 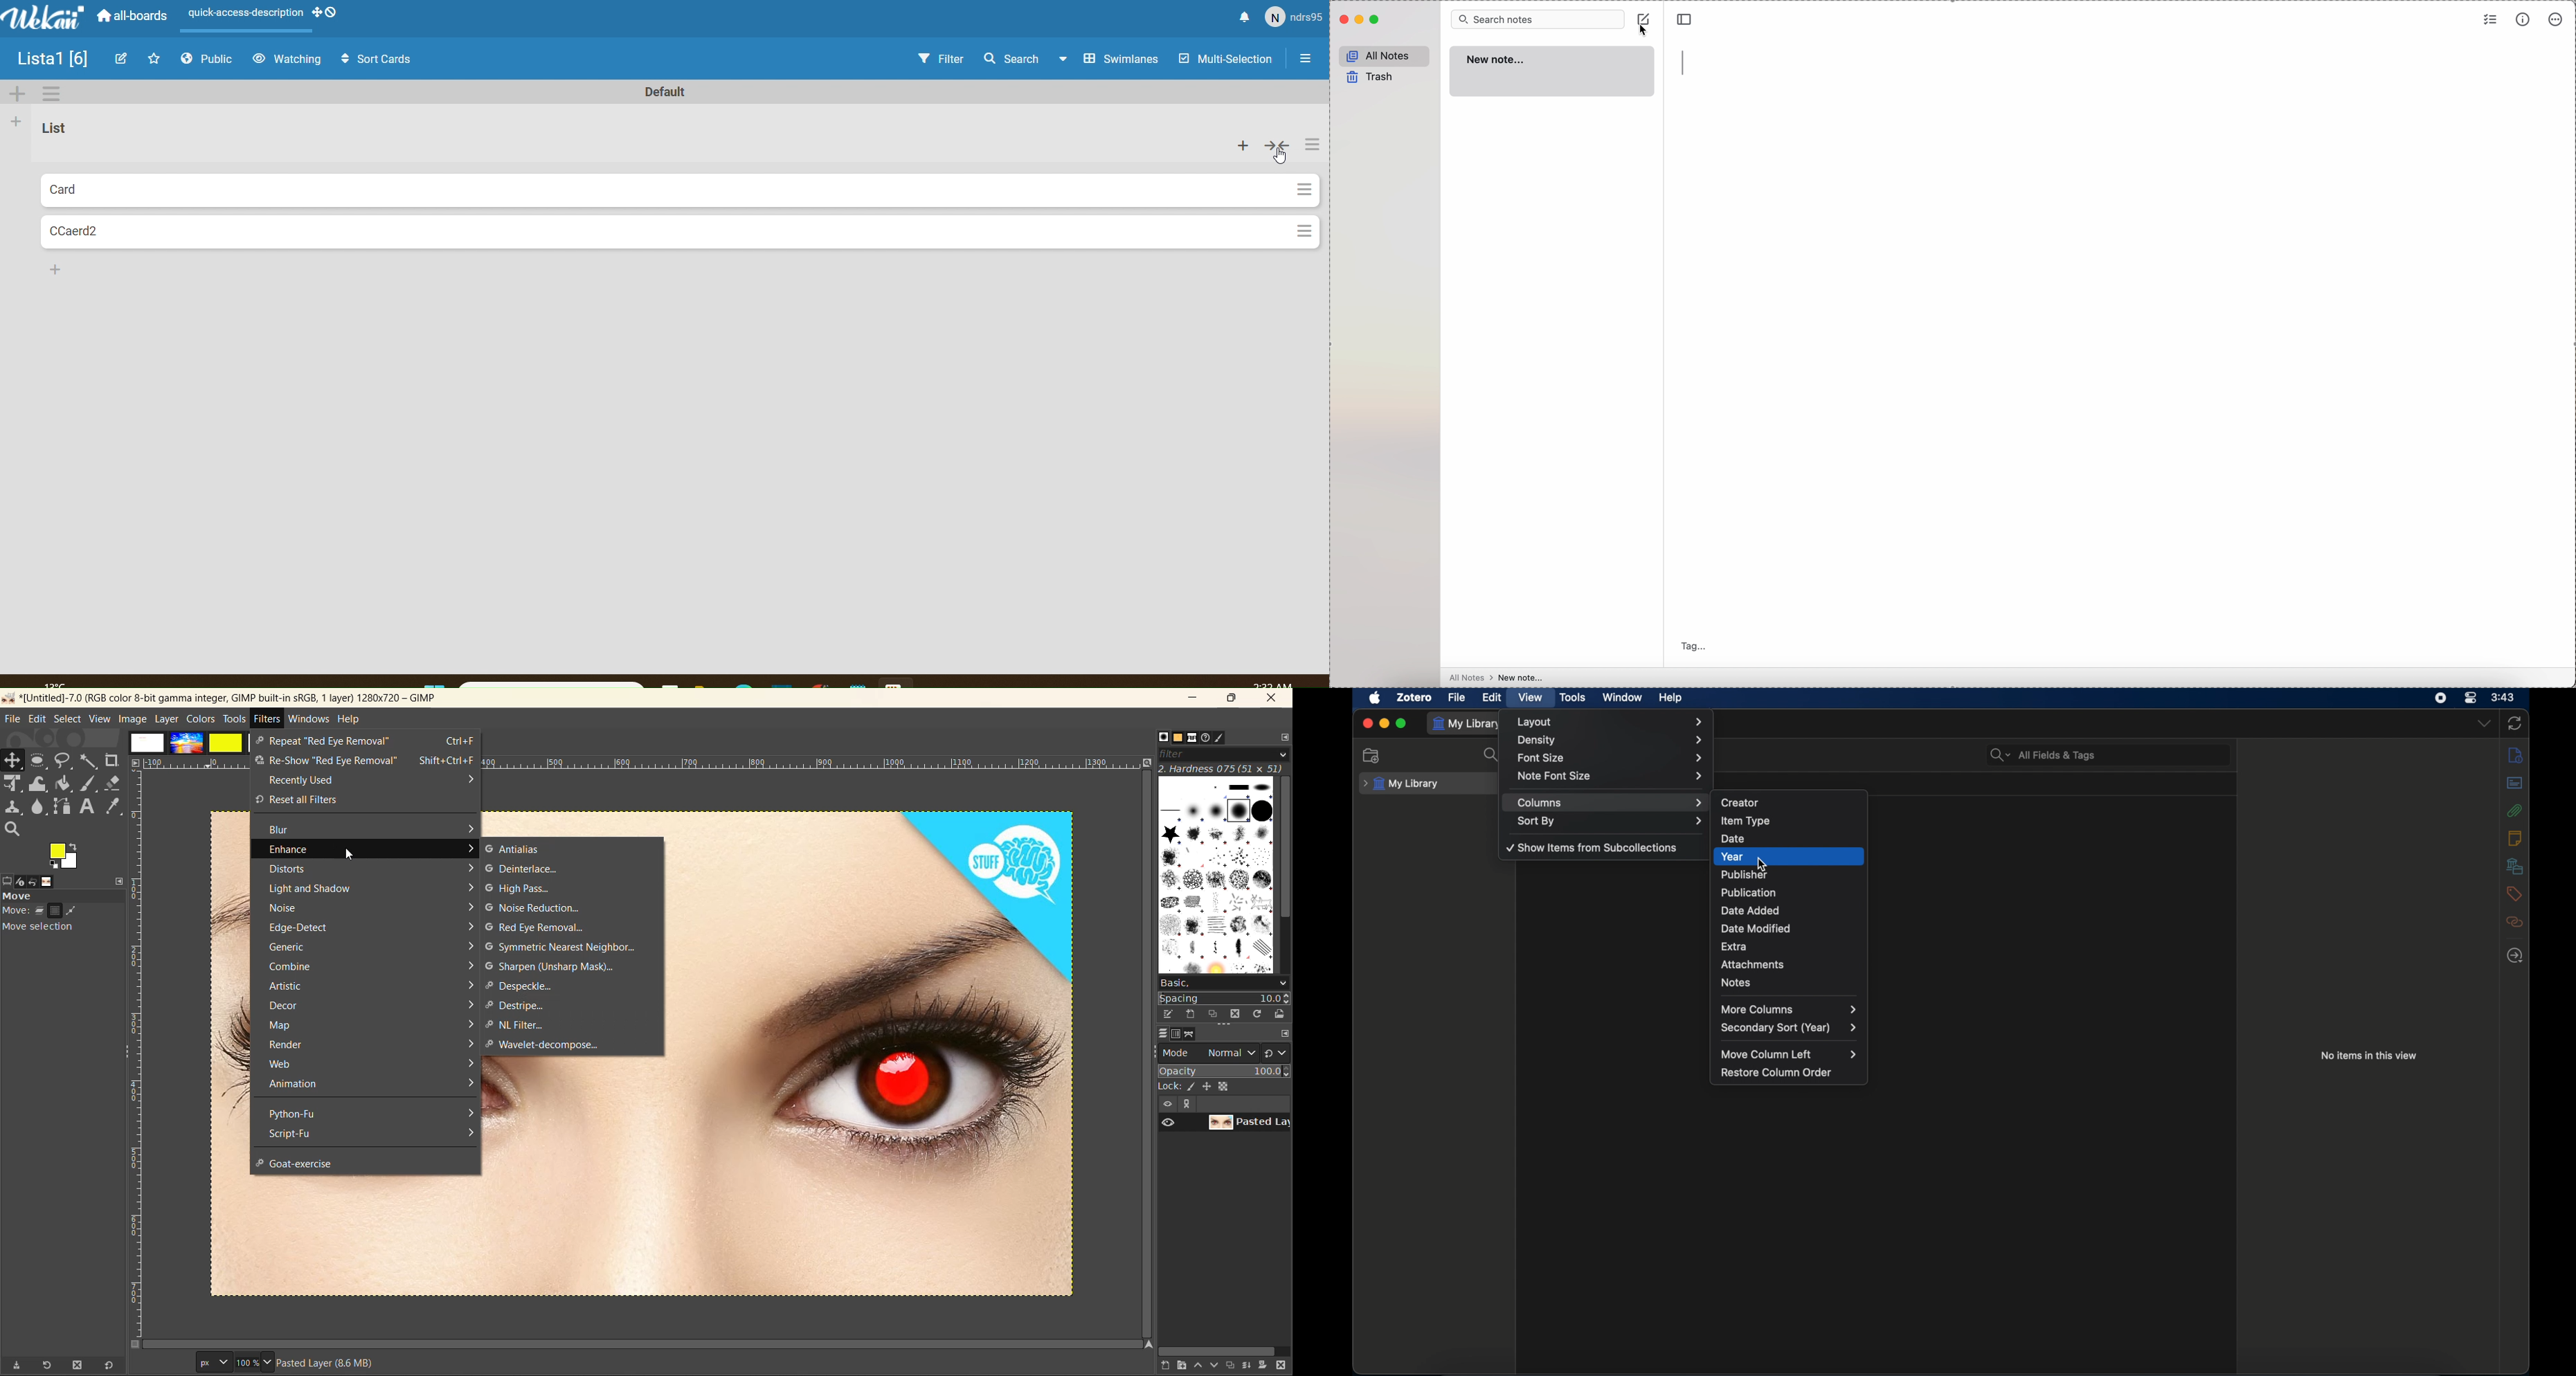 I want to click on restore column order, so click(x=1776, y=1073).